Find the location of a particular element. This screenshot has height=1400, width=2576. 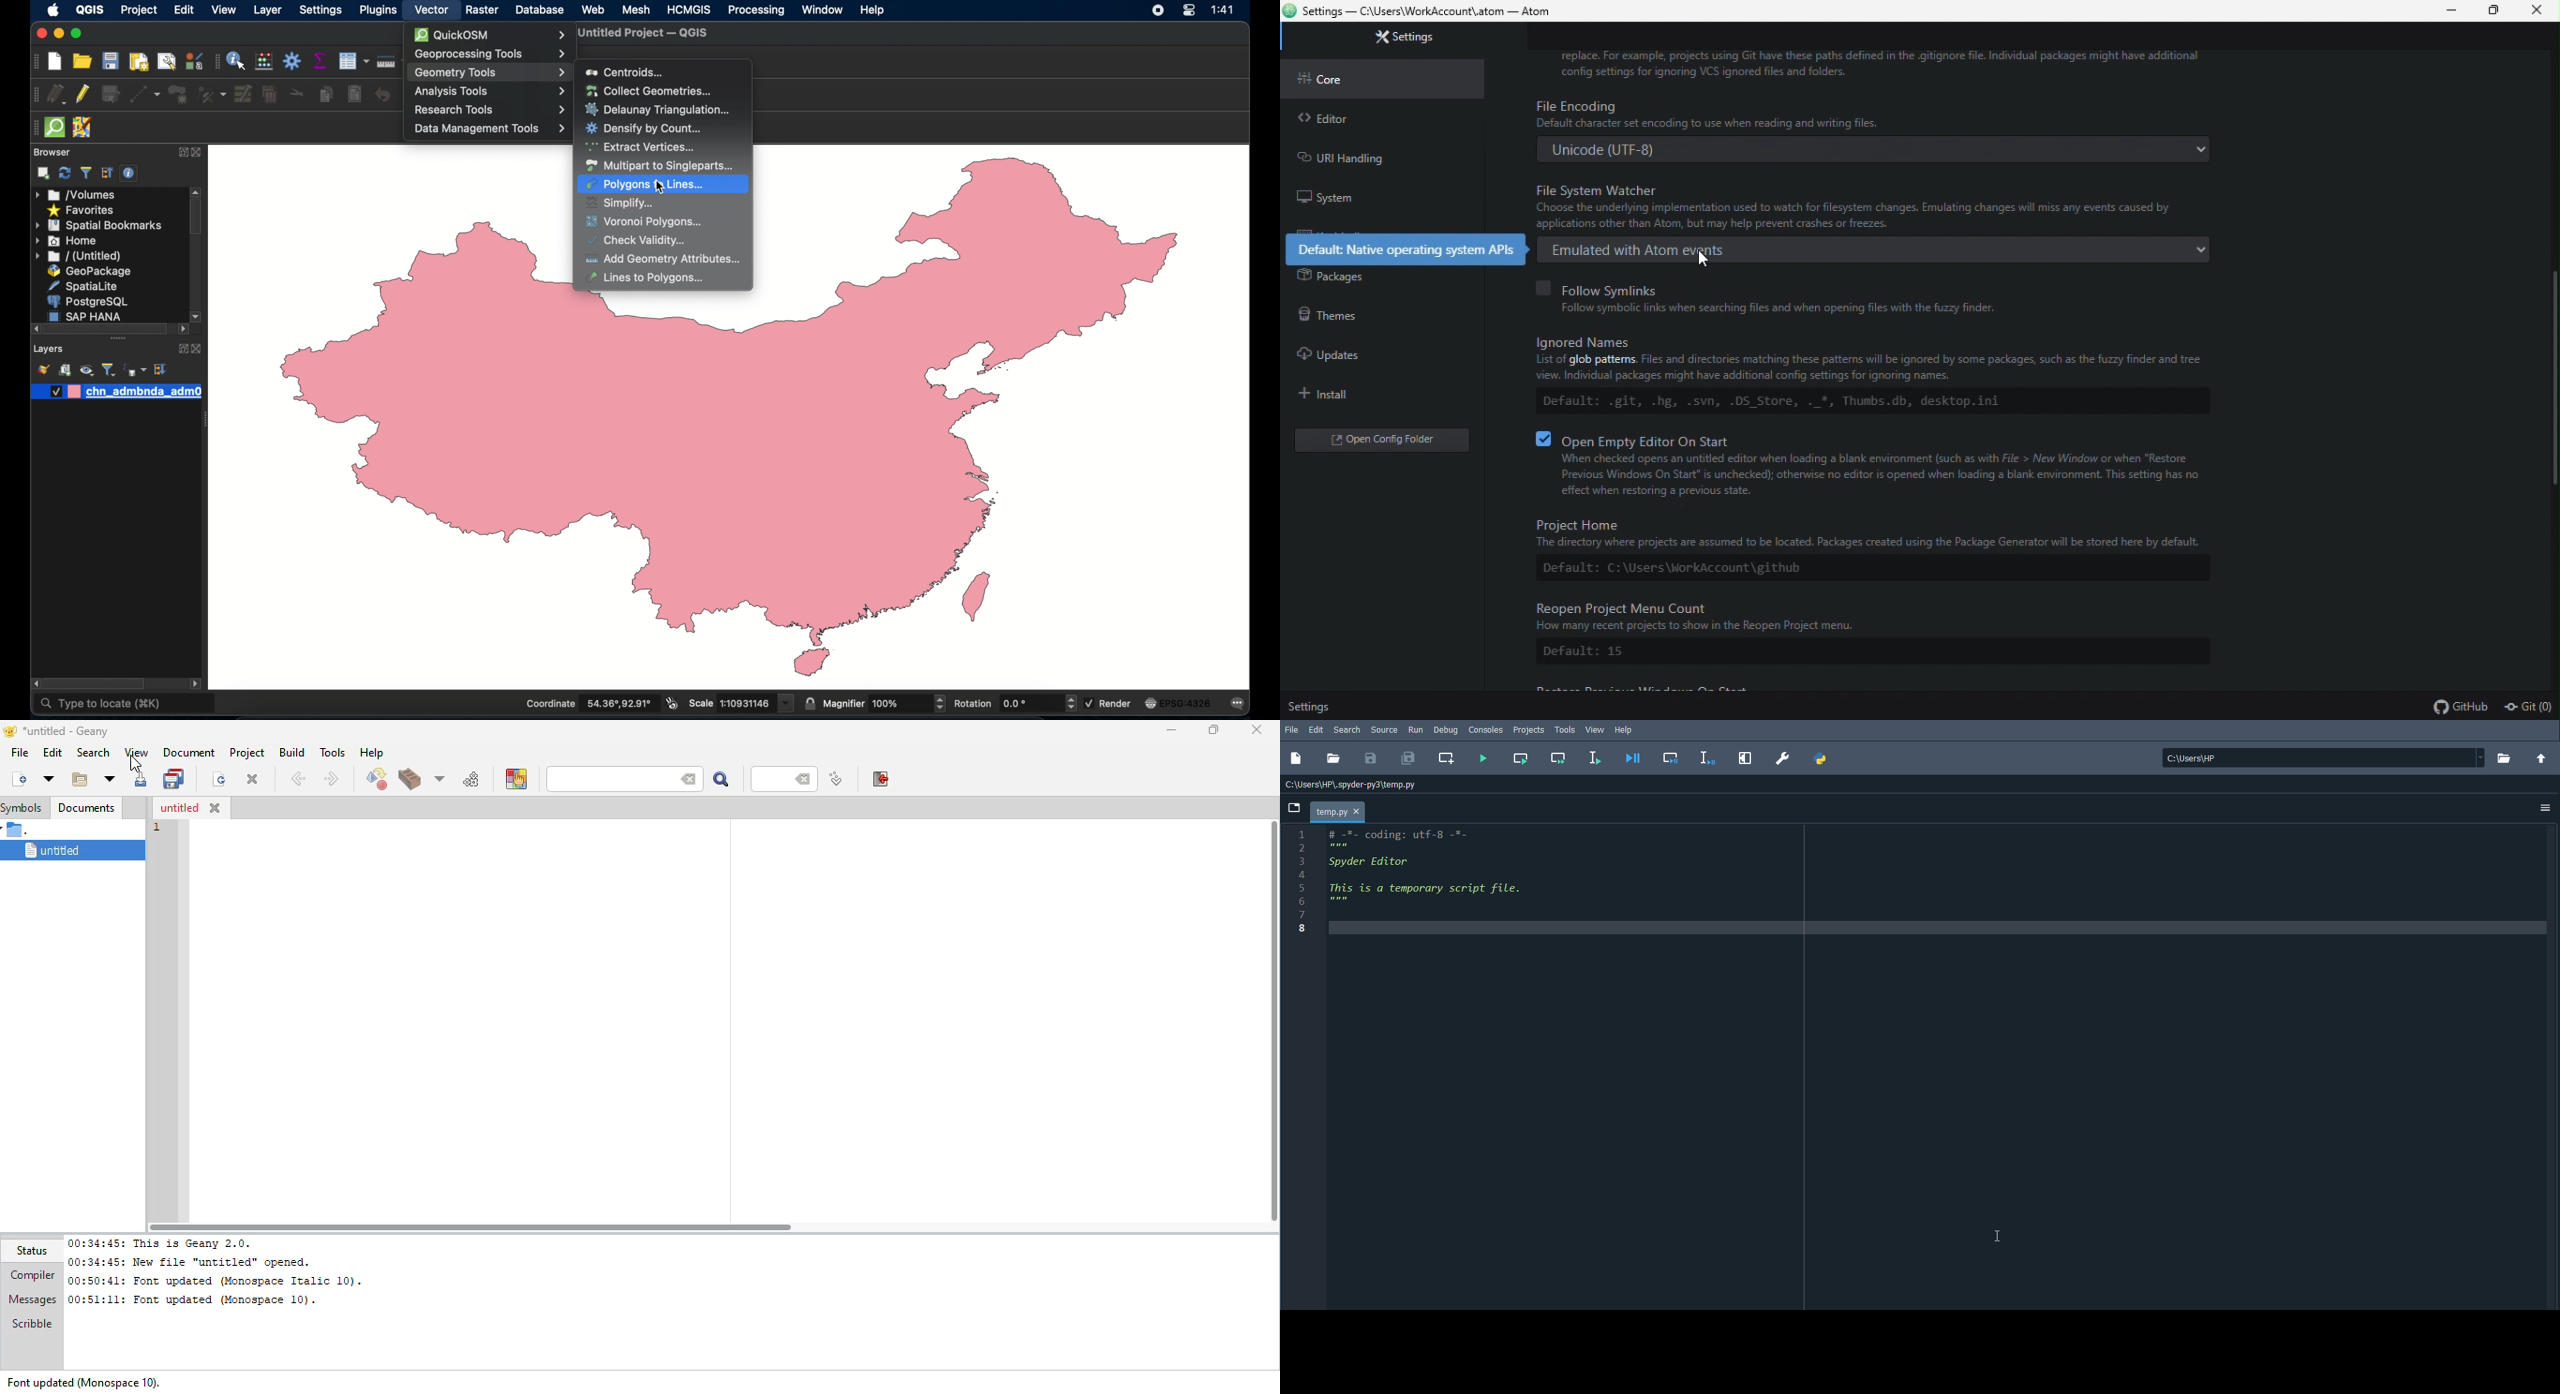

Edit is located at coordinates (1317, 729).